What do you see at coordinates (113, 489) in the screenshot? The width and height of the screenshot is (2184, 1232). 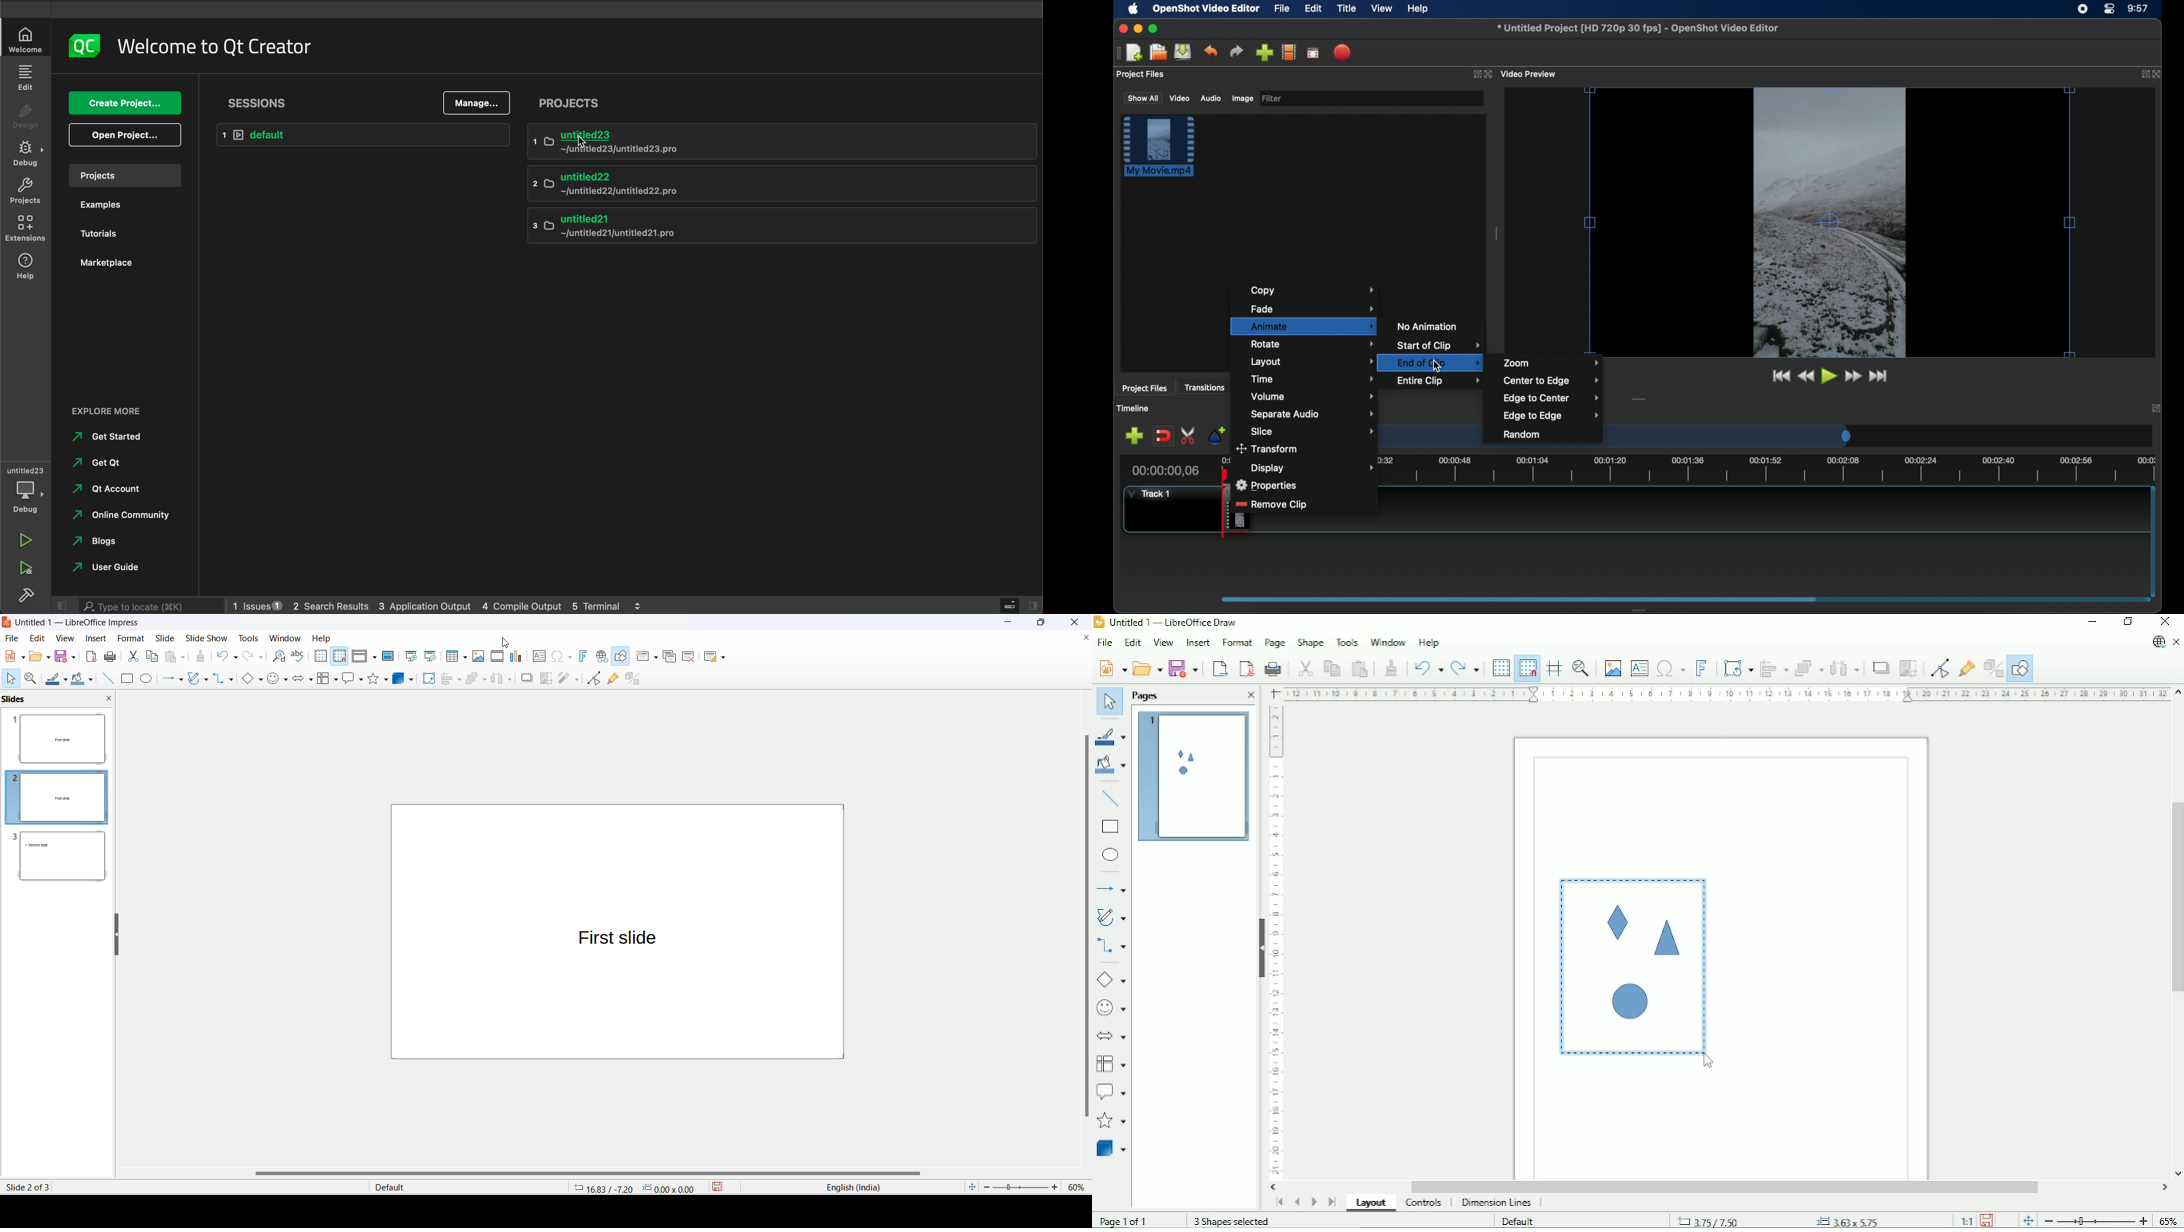 I see `qt account` at bounding box center [113, 489].